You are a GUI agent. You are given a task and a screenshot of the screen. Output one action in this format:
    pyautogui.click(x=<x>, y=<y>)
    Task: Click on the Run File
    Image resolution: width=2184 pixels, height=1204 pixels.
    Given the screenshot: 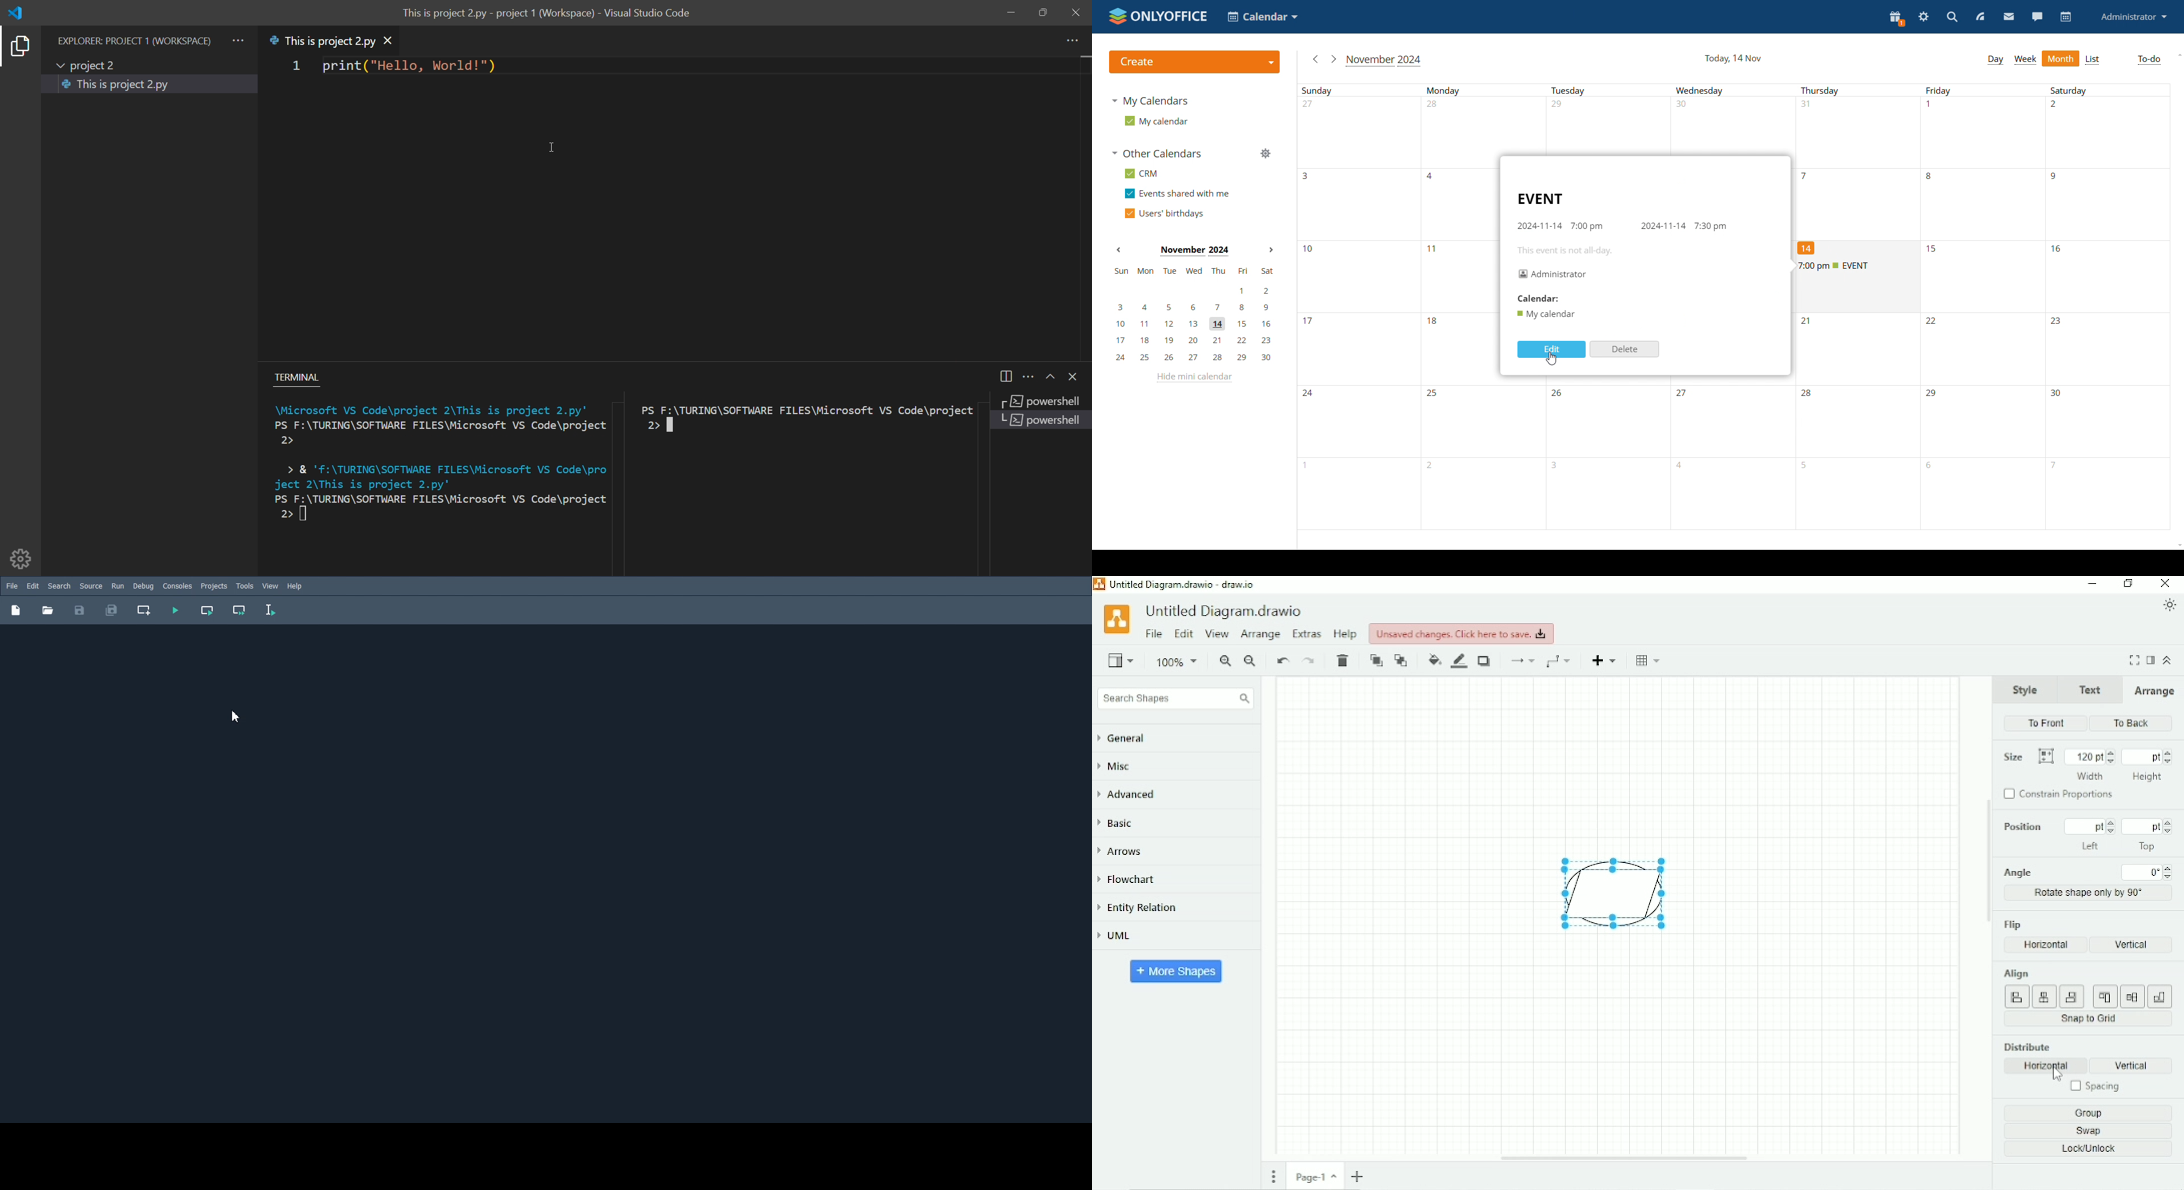 What is the action you would take?
    pyautogui.click(x=175, y=610)
    